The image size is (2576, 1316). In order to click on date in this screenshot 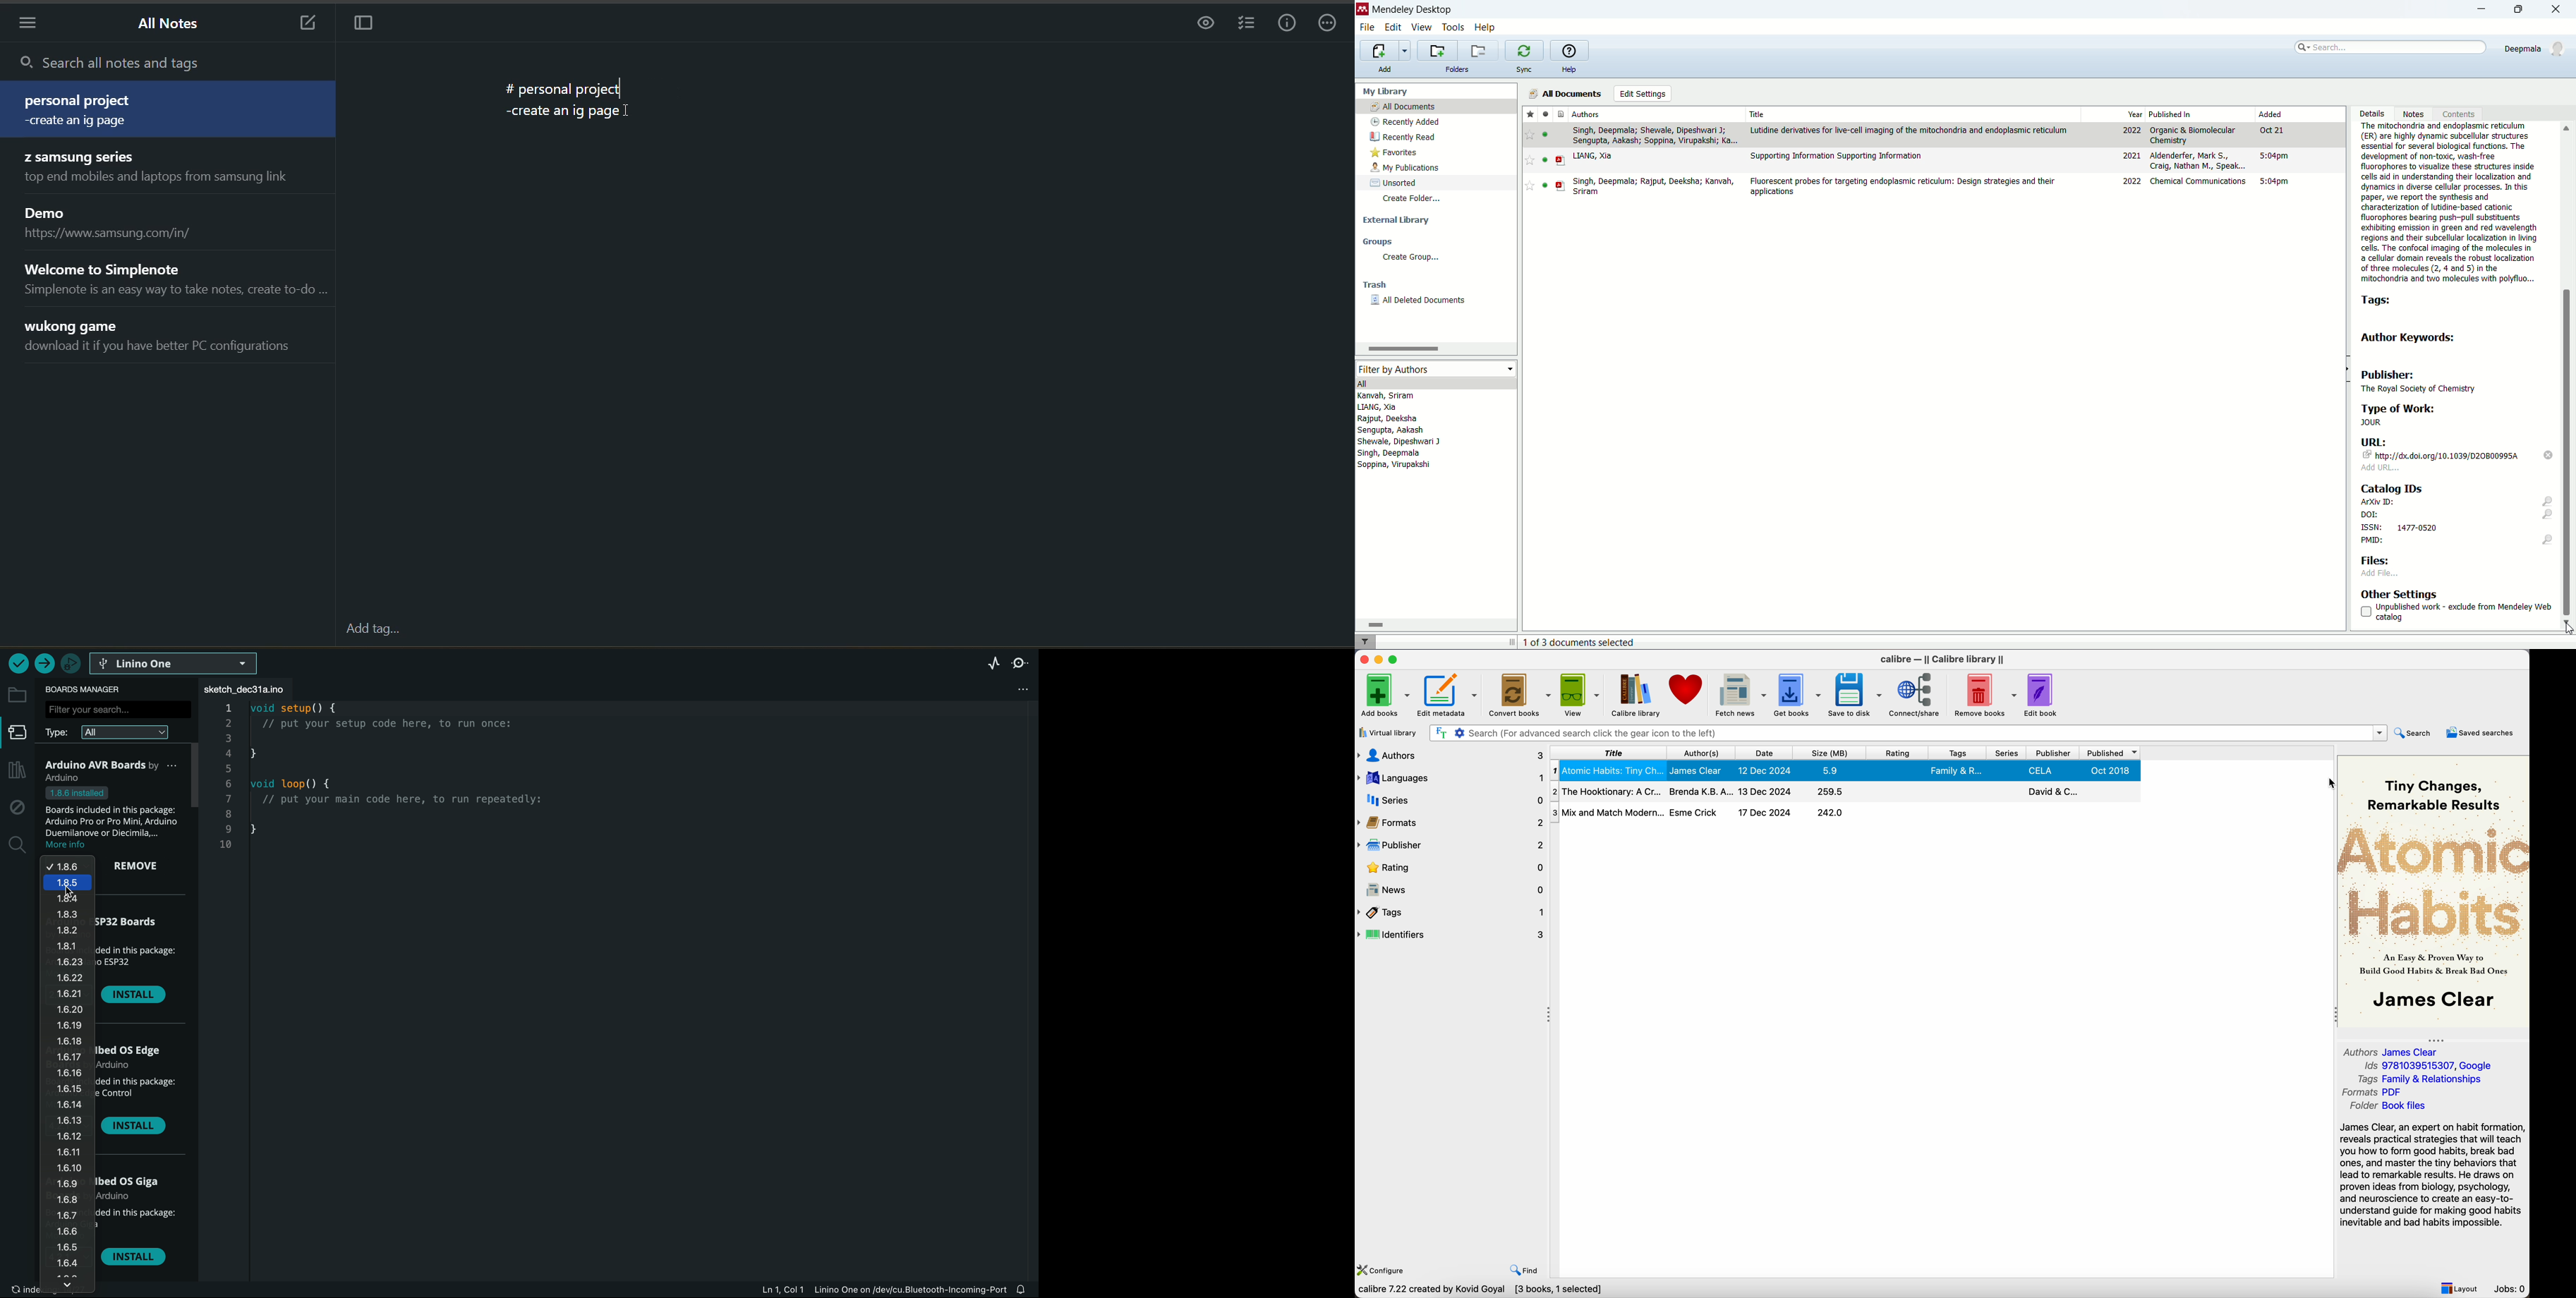, I will do `click(1764, 753)`.